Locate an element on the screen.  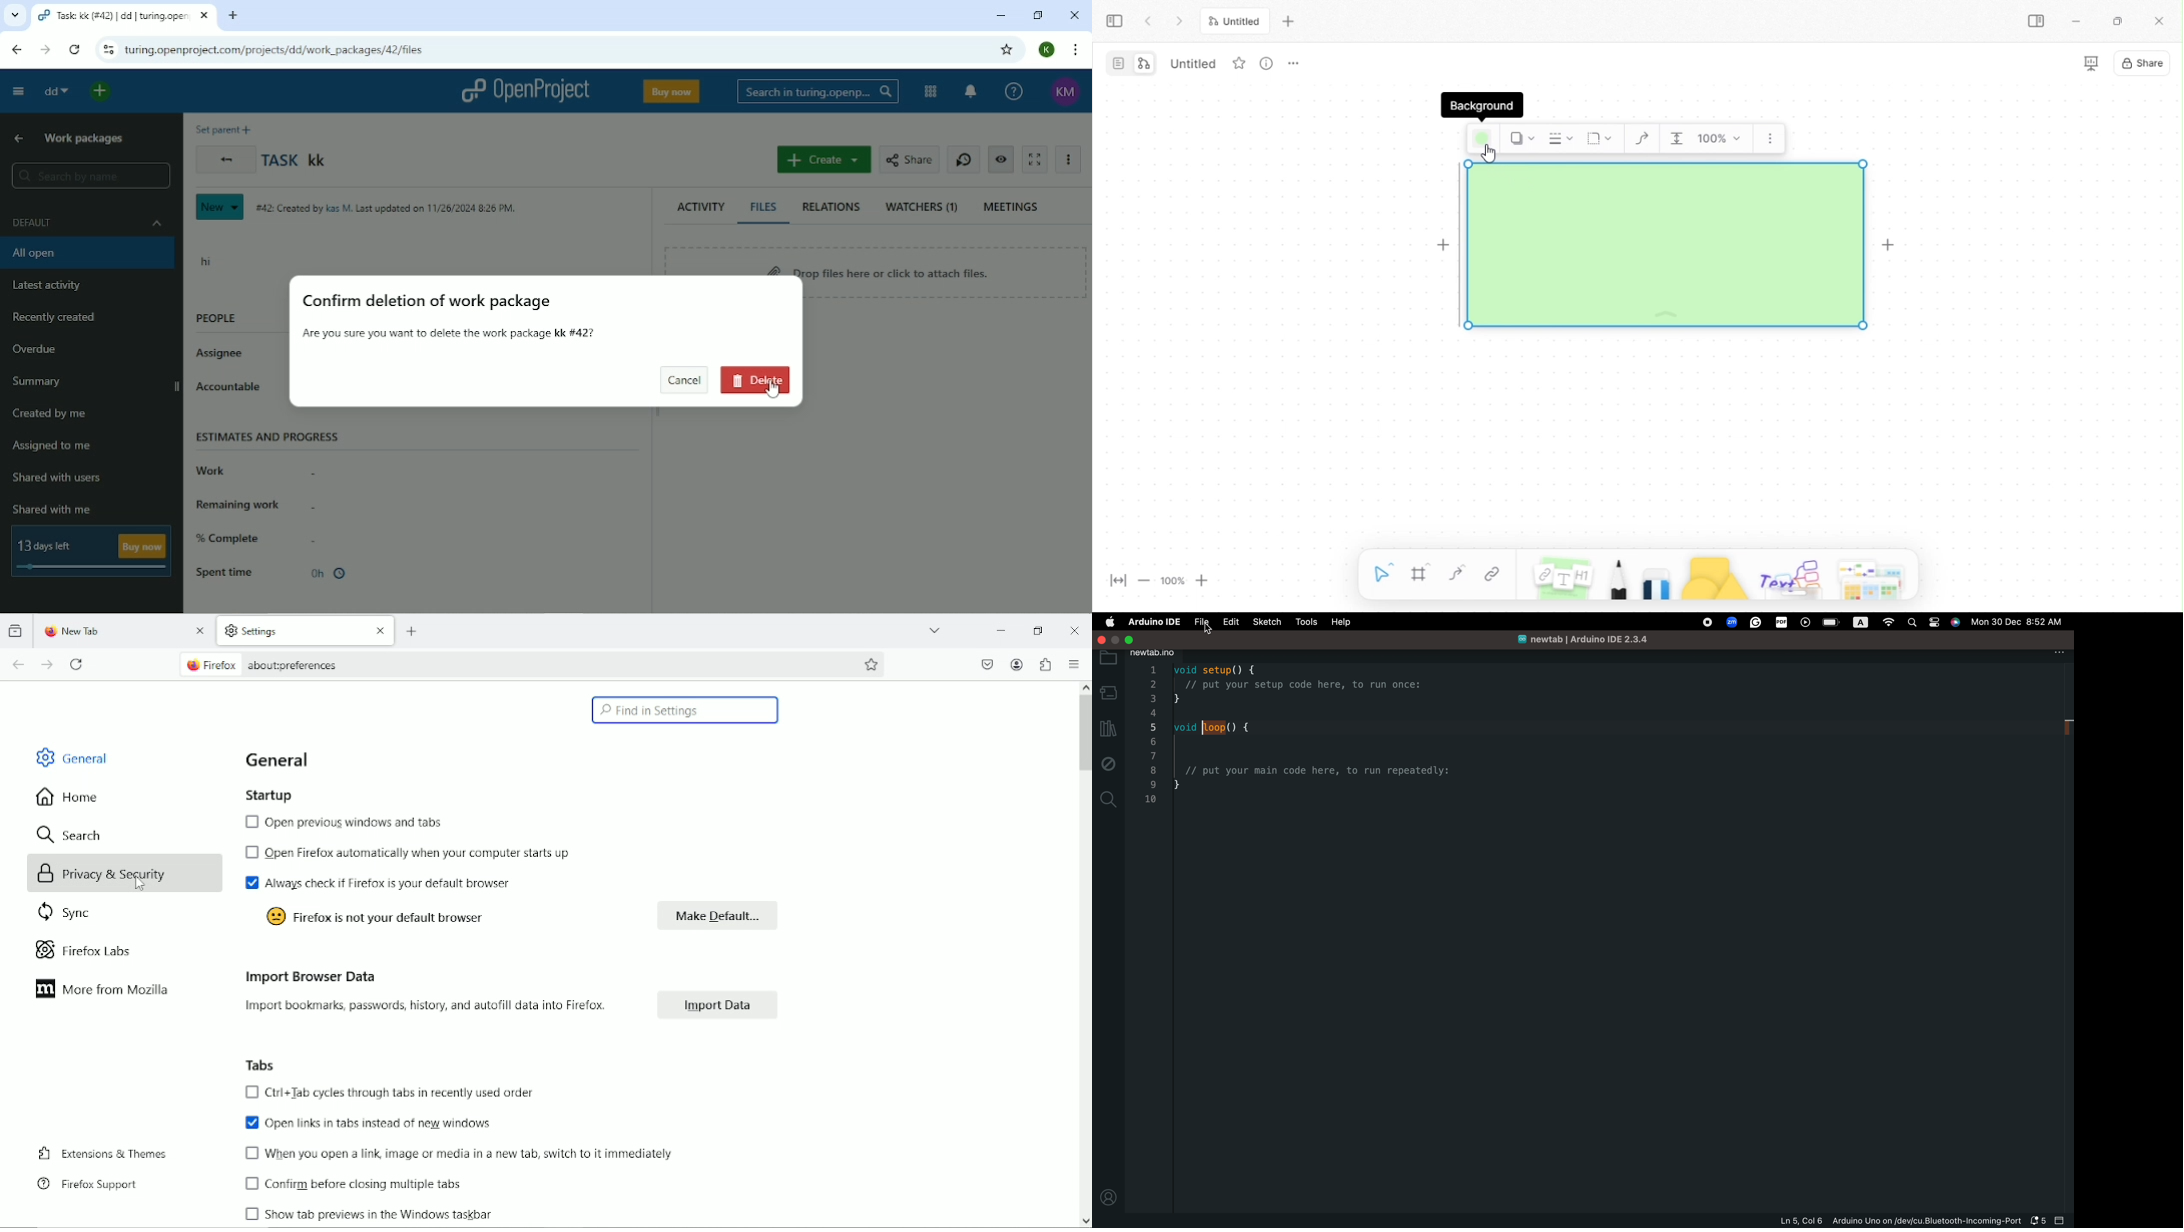
Task kk is located at coordinates (296, 160).